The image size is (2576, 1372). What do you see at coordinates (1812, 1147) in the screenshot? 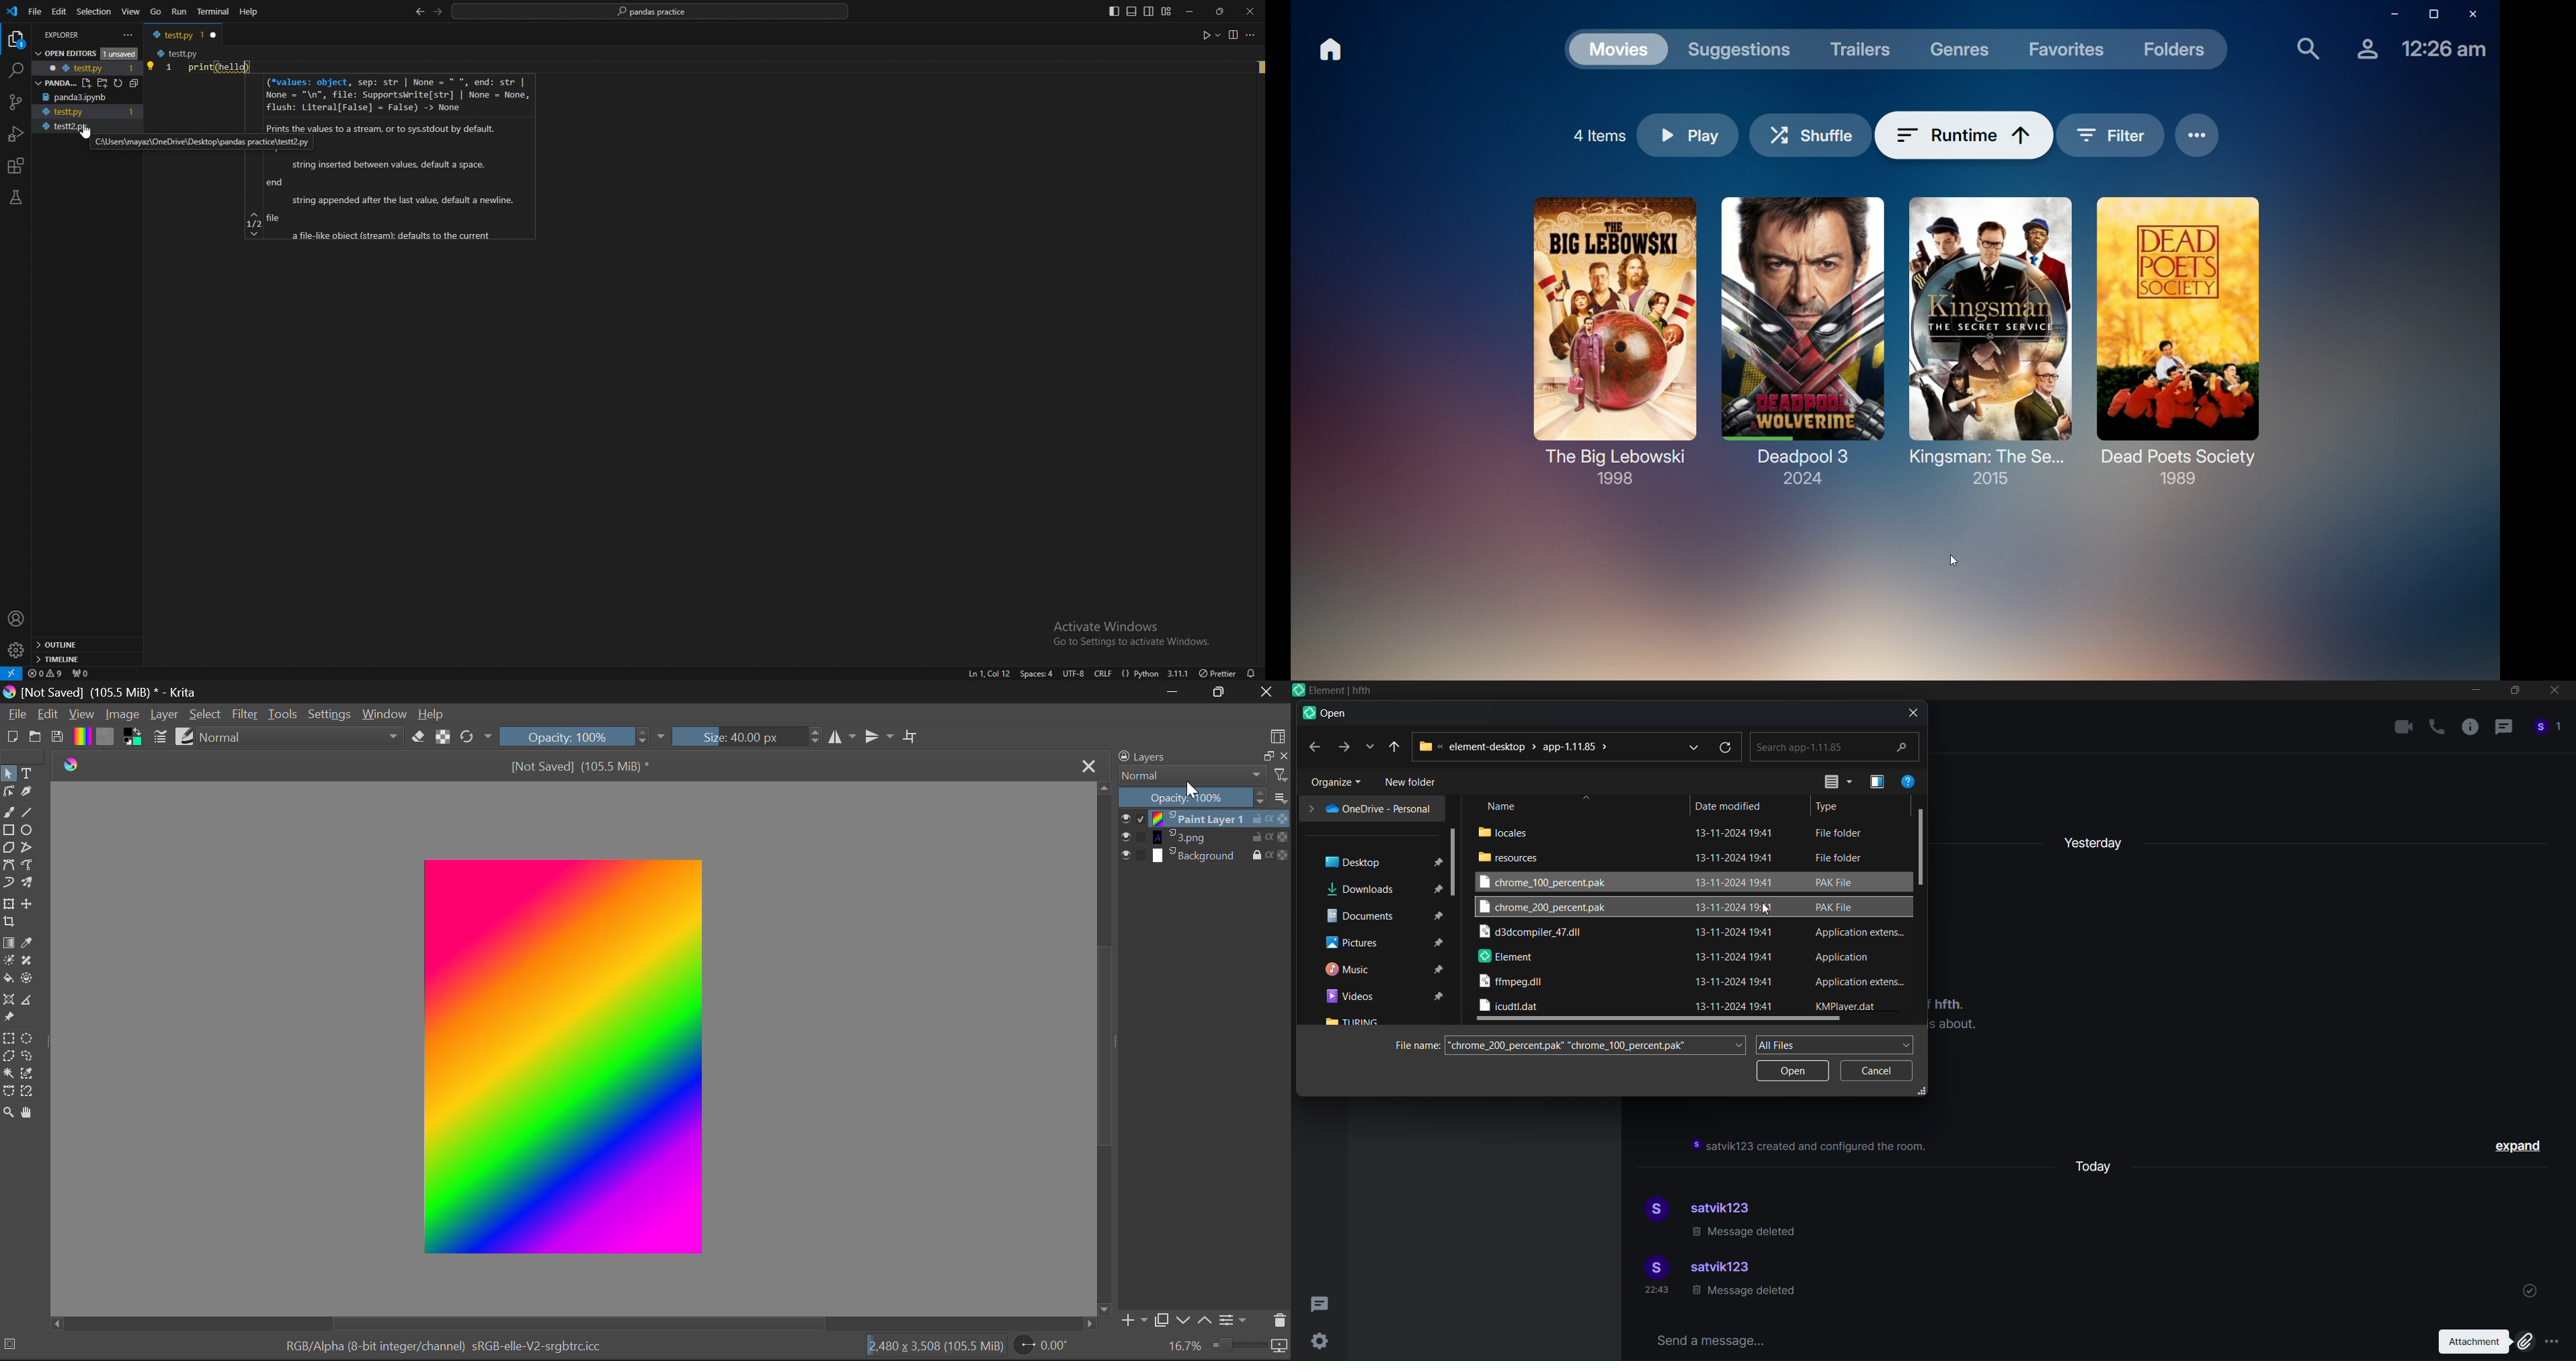
I see `instruction` at bounding box center [1812, 1147].